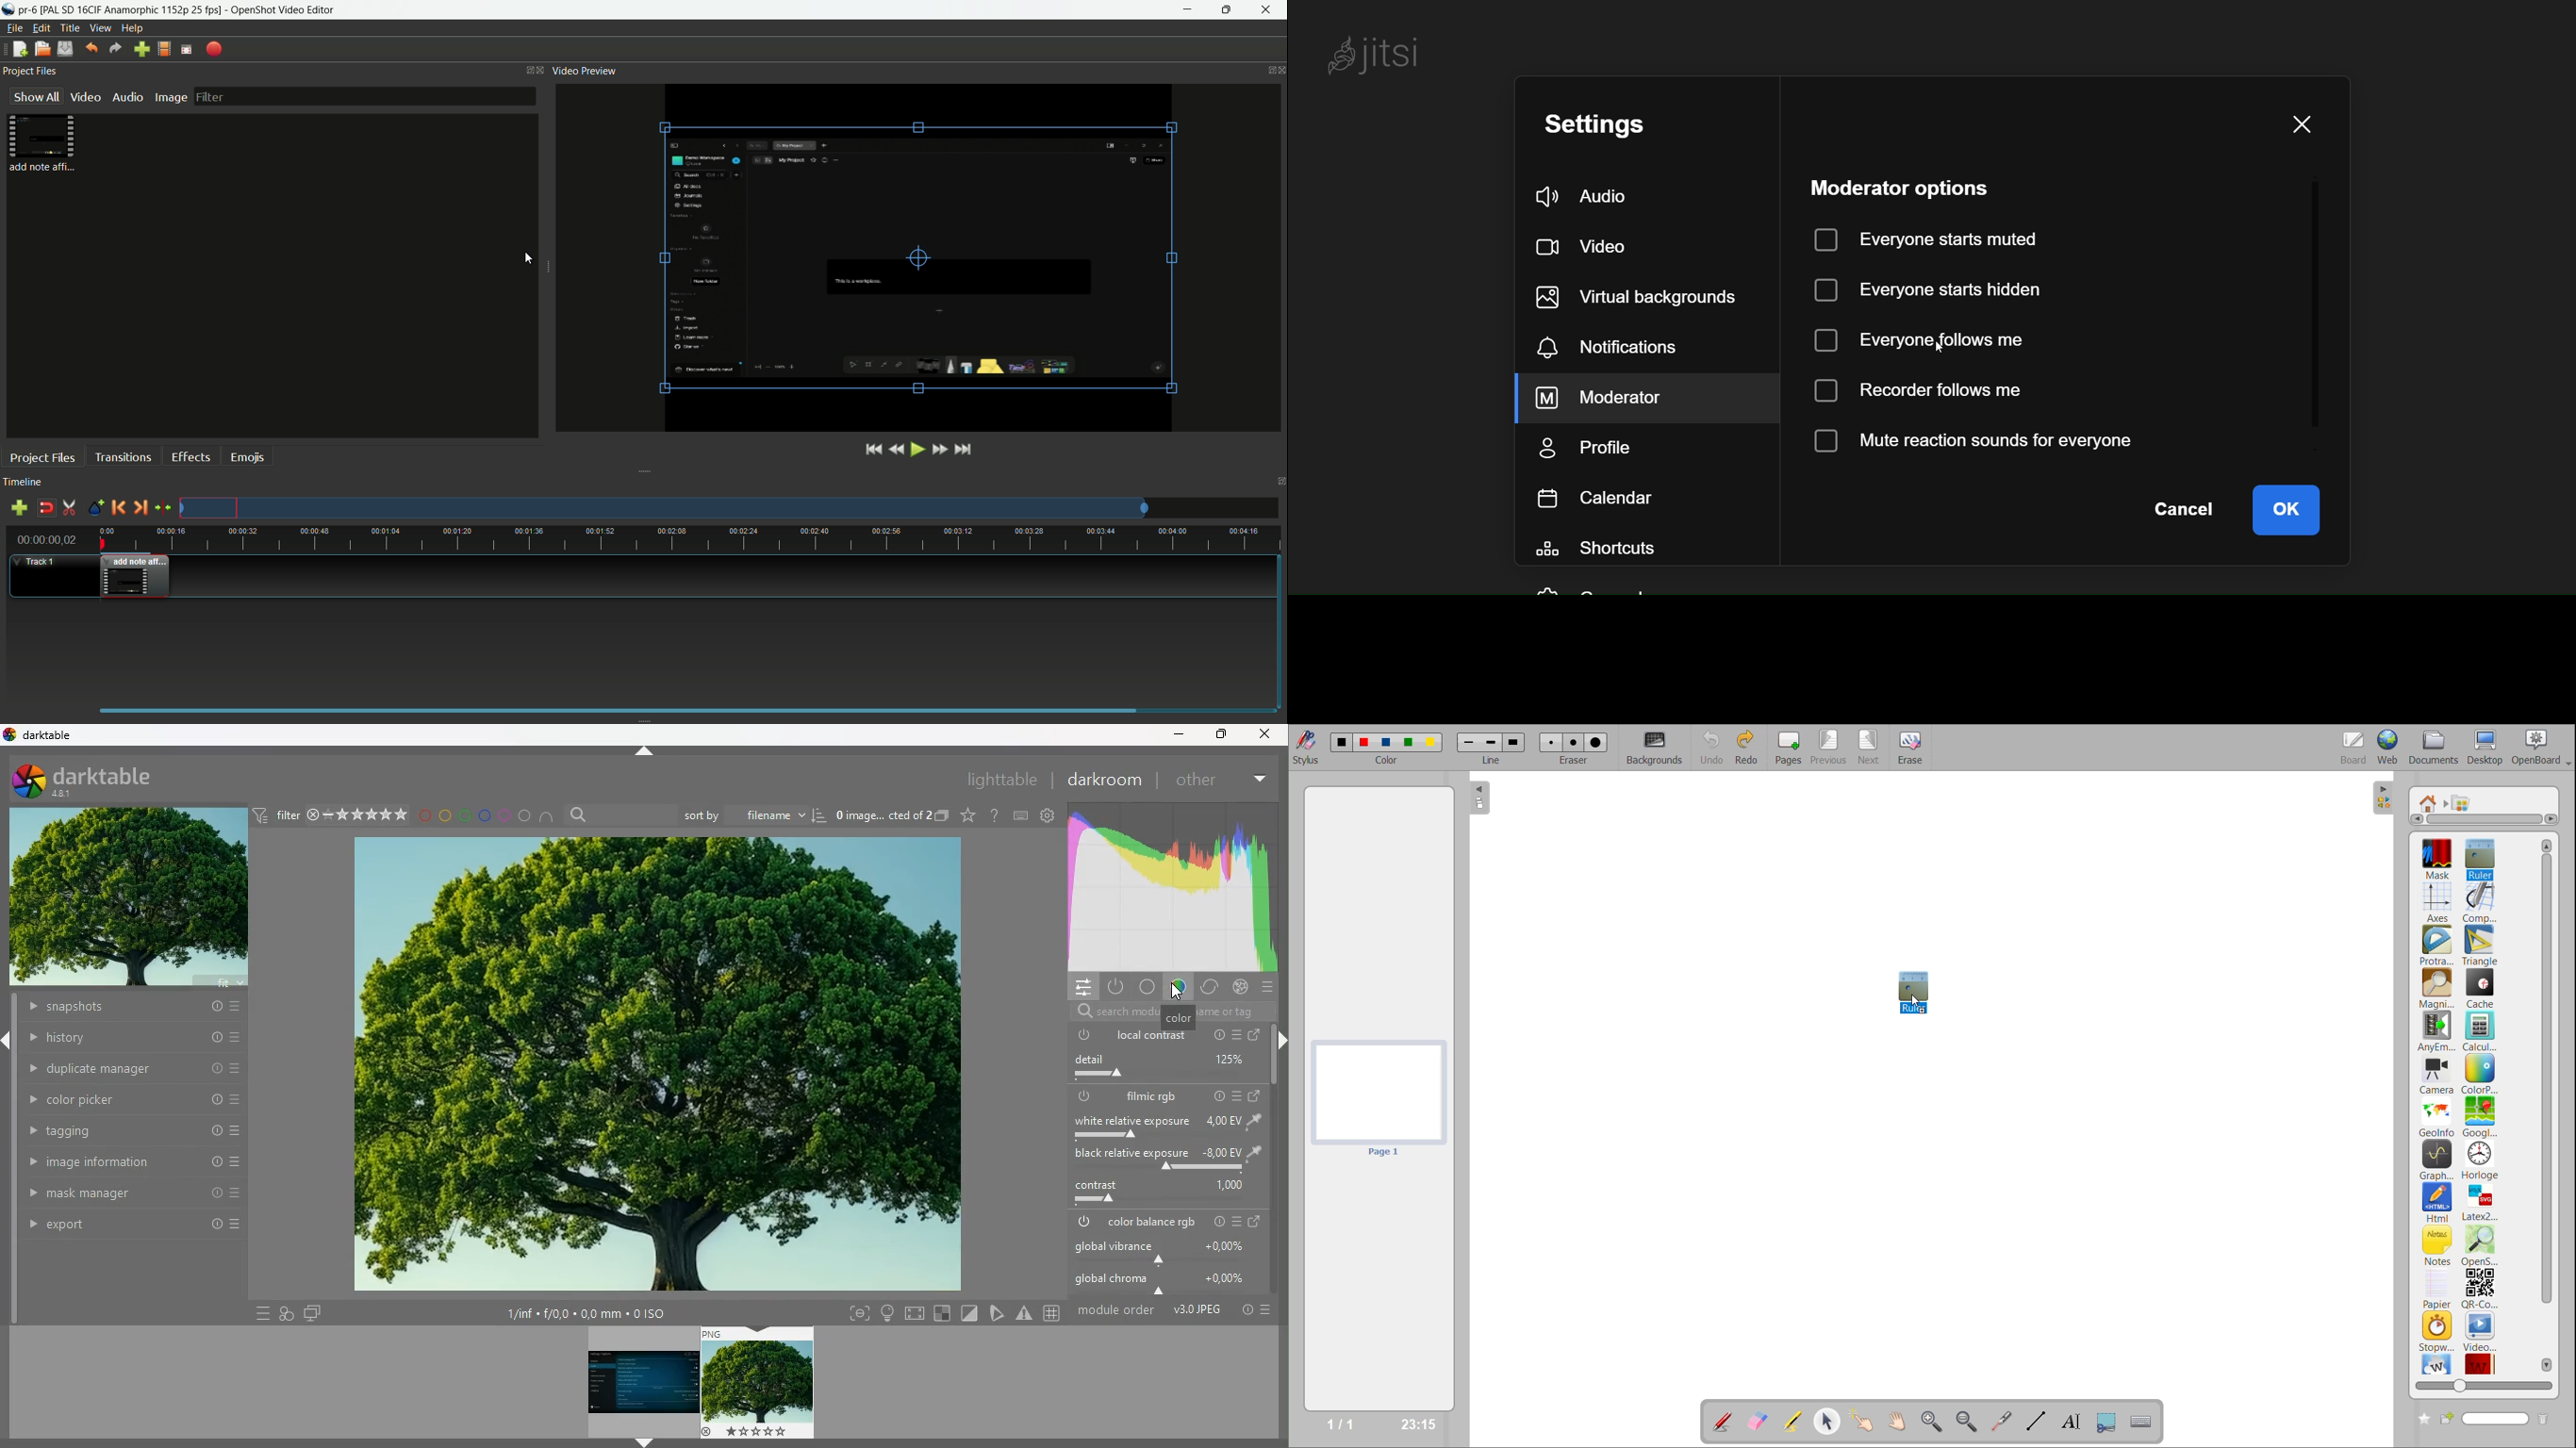 The width and height of the screenshot is (2576, 1456). What do you see at coordinates (1164, 1160) in the screenshot?
I see `black relative exposure` at bounding box center [1164, 1160].